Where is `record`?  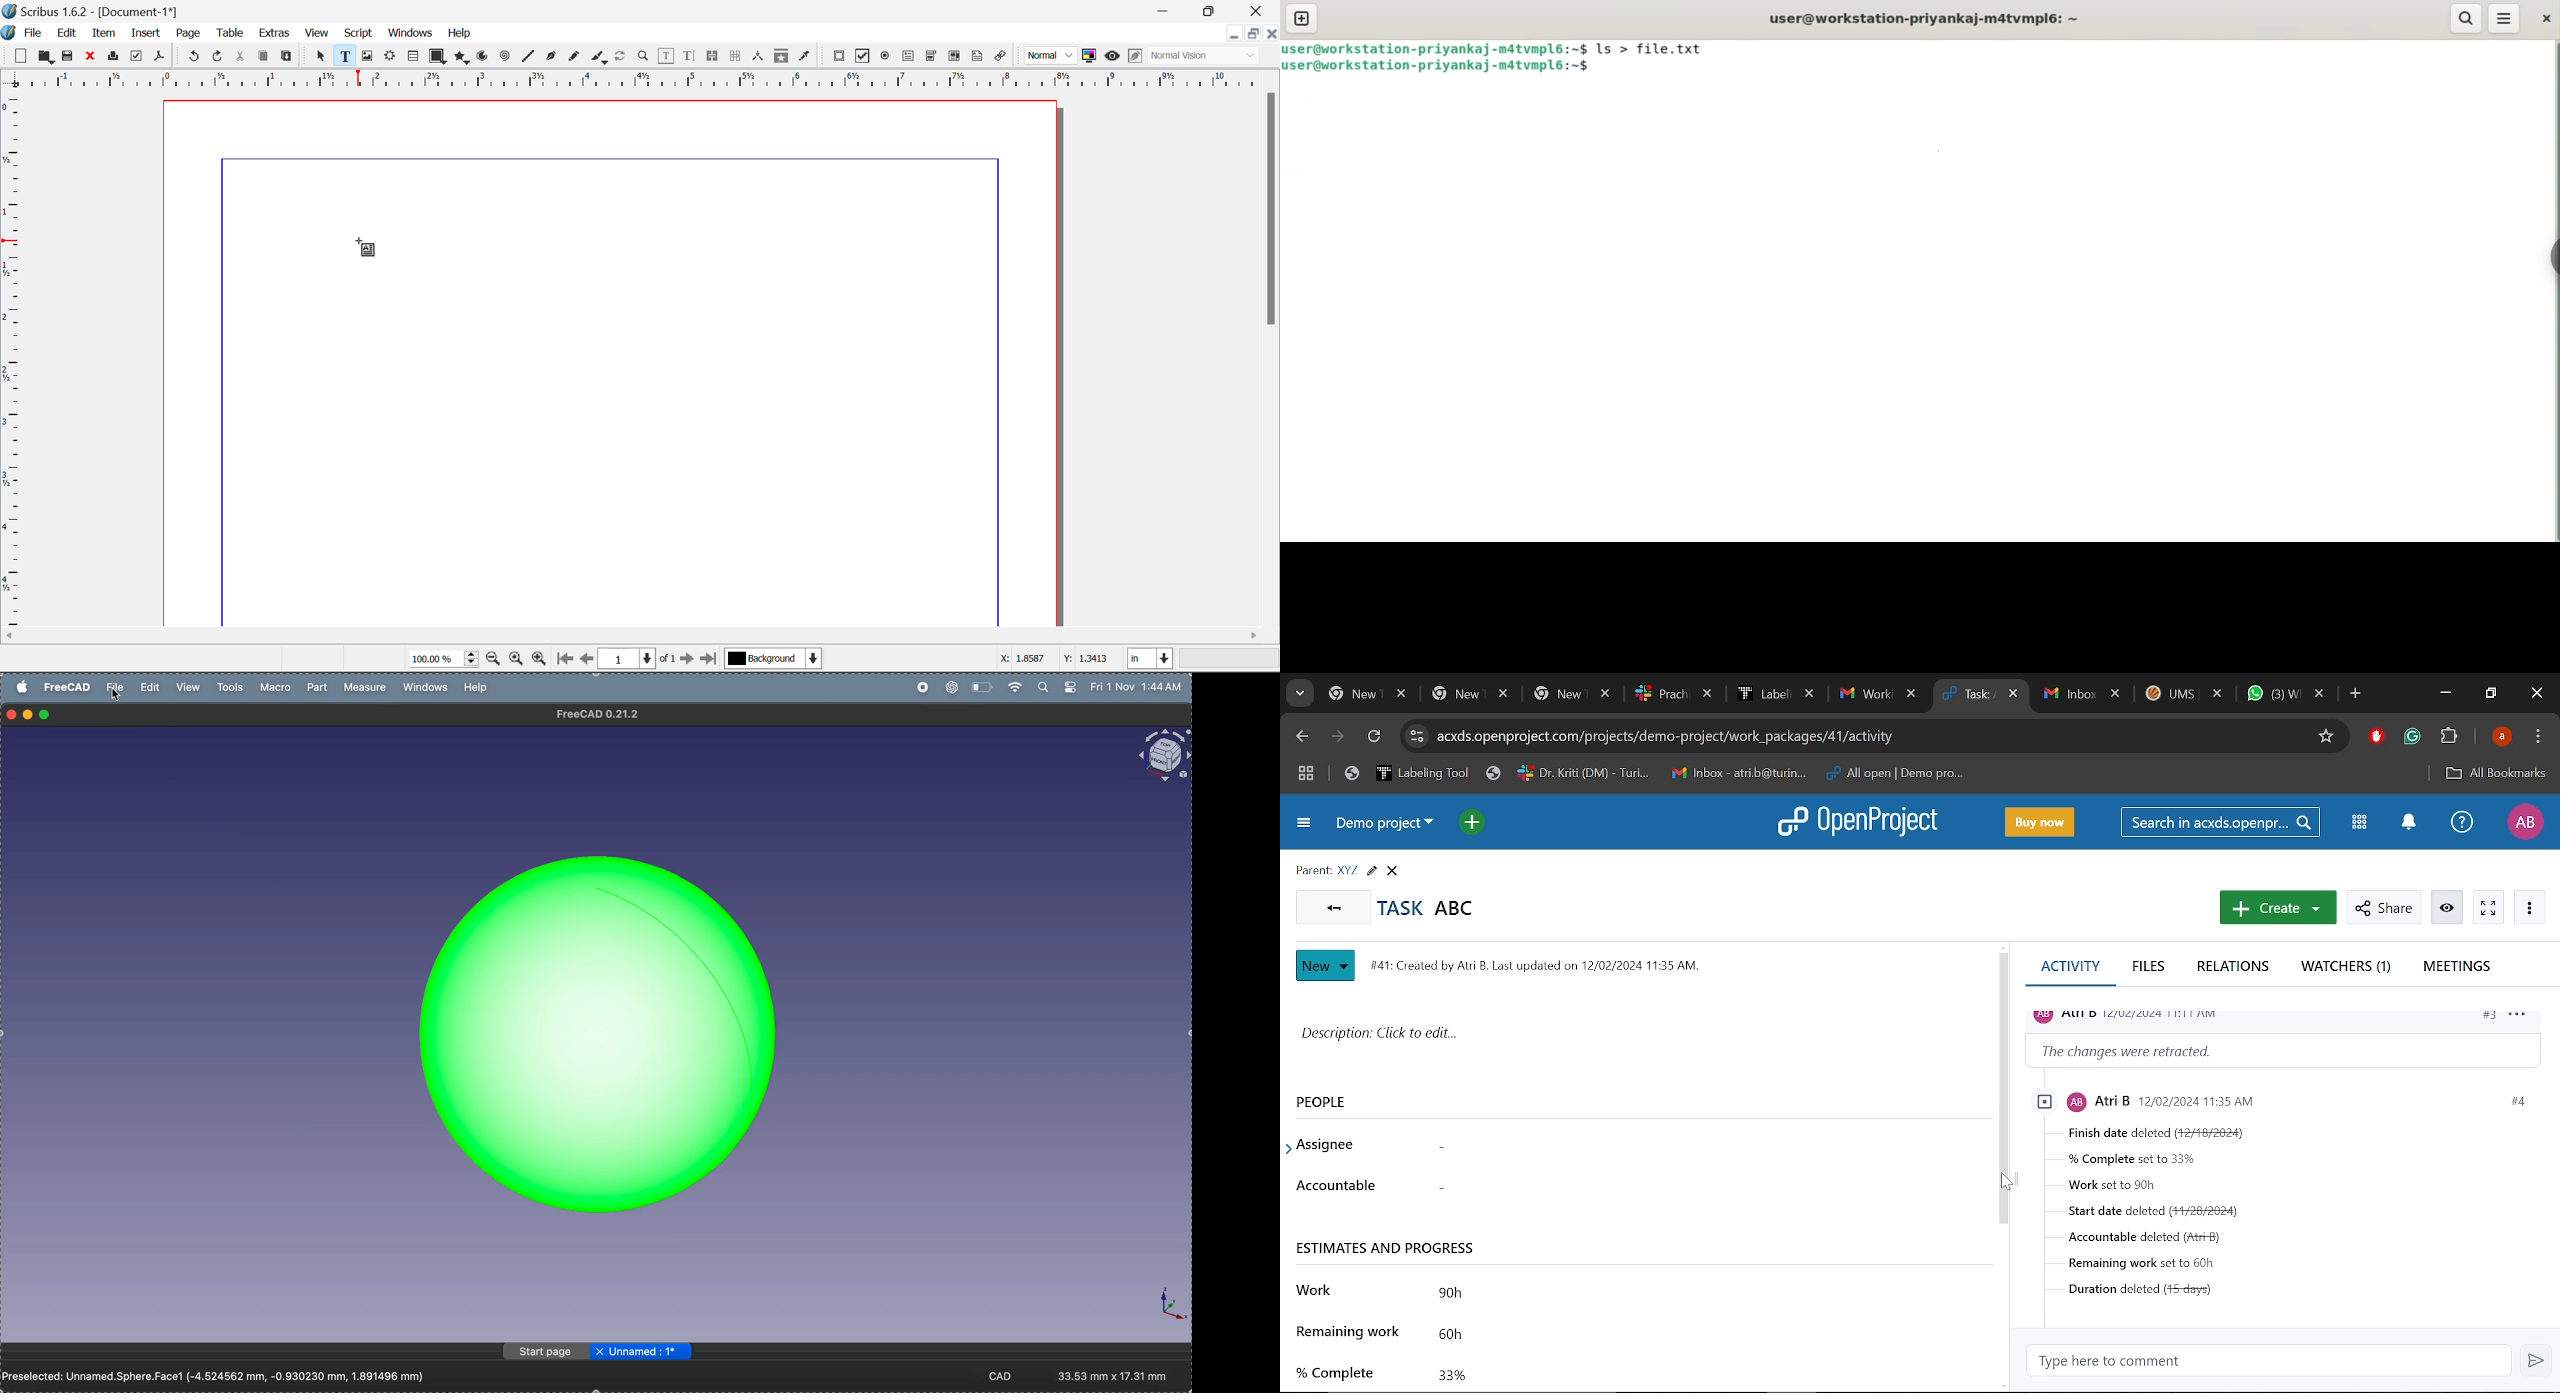 record is located at coordinates (924, 688).